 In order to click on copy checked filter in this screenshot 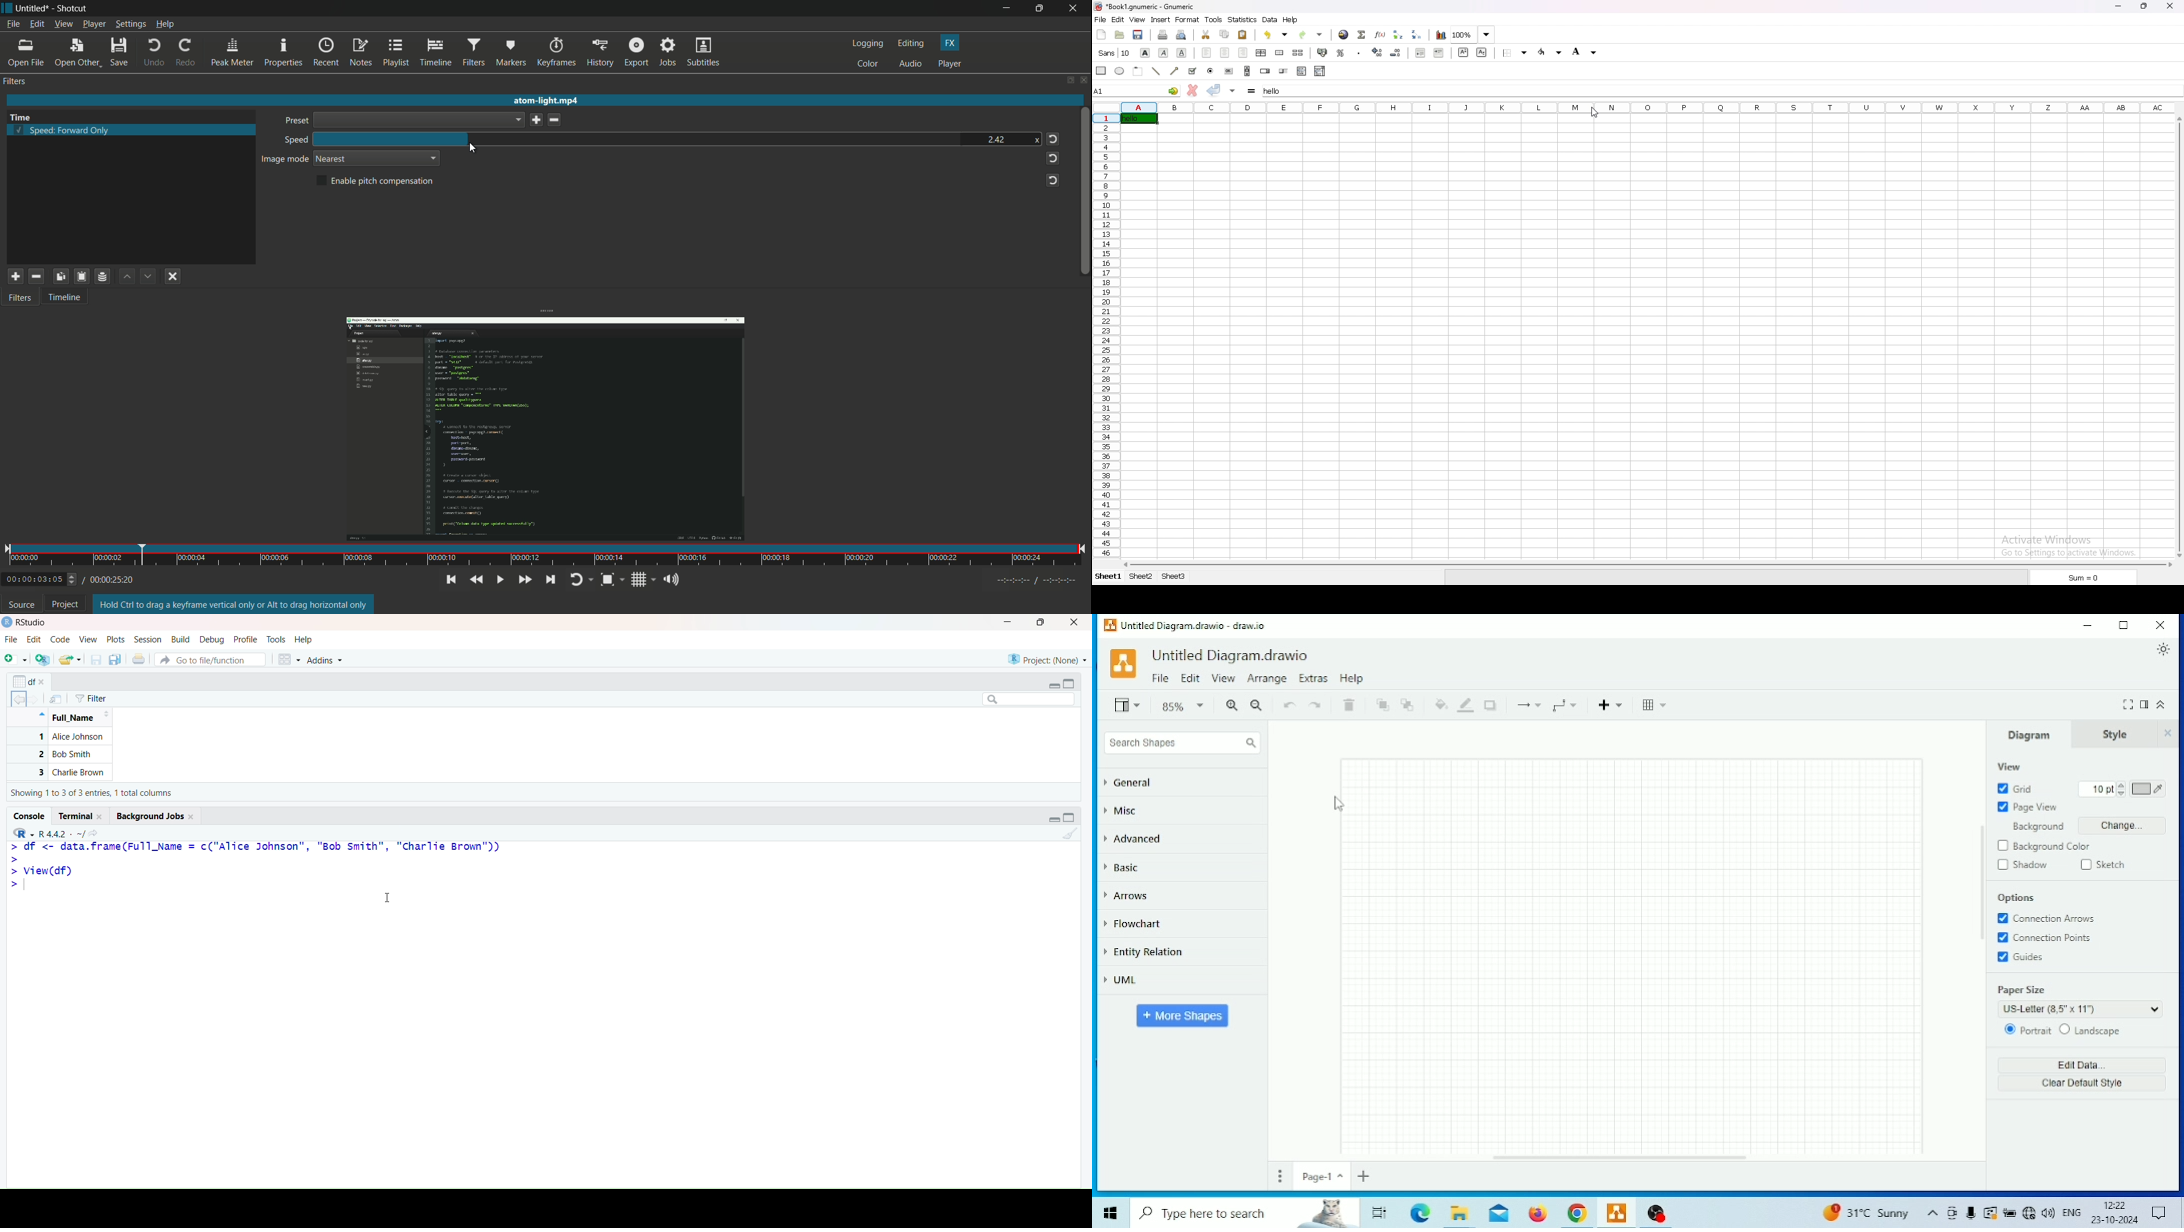, I will do `click(60, 277)`.